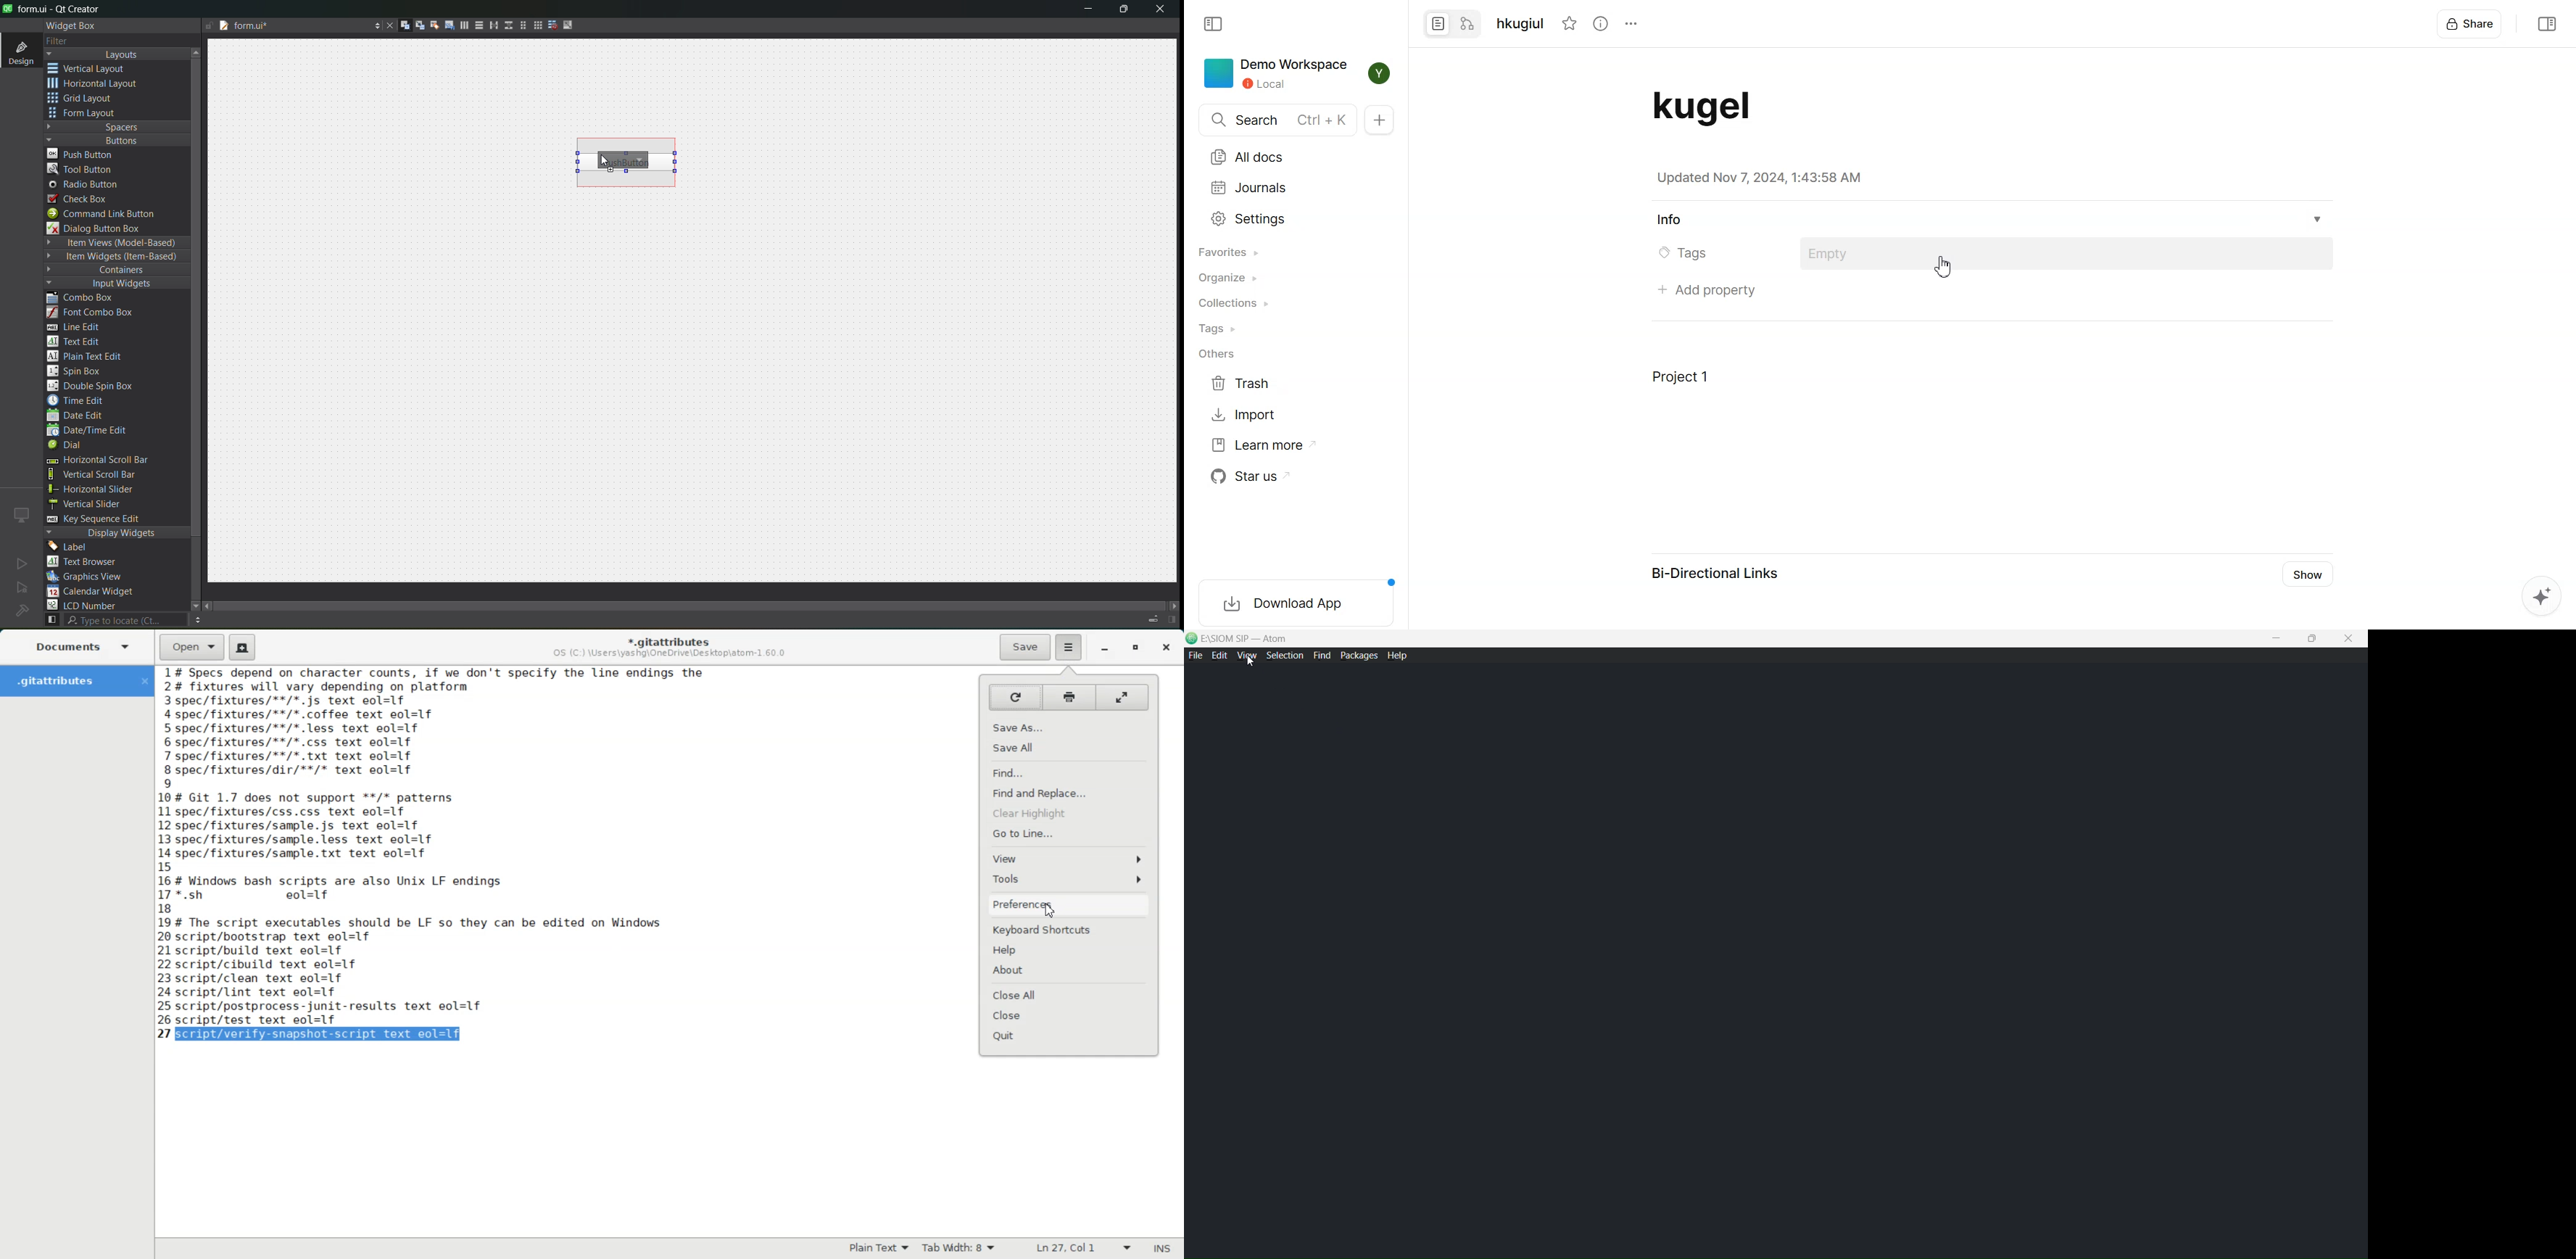 The image size is (2576, 1260). Describe the element at coordinates (1378, 73) in the screenshot. I see `Profile` at that location.